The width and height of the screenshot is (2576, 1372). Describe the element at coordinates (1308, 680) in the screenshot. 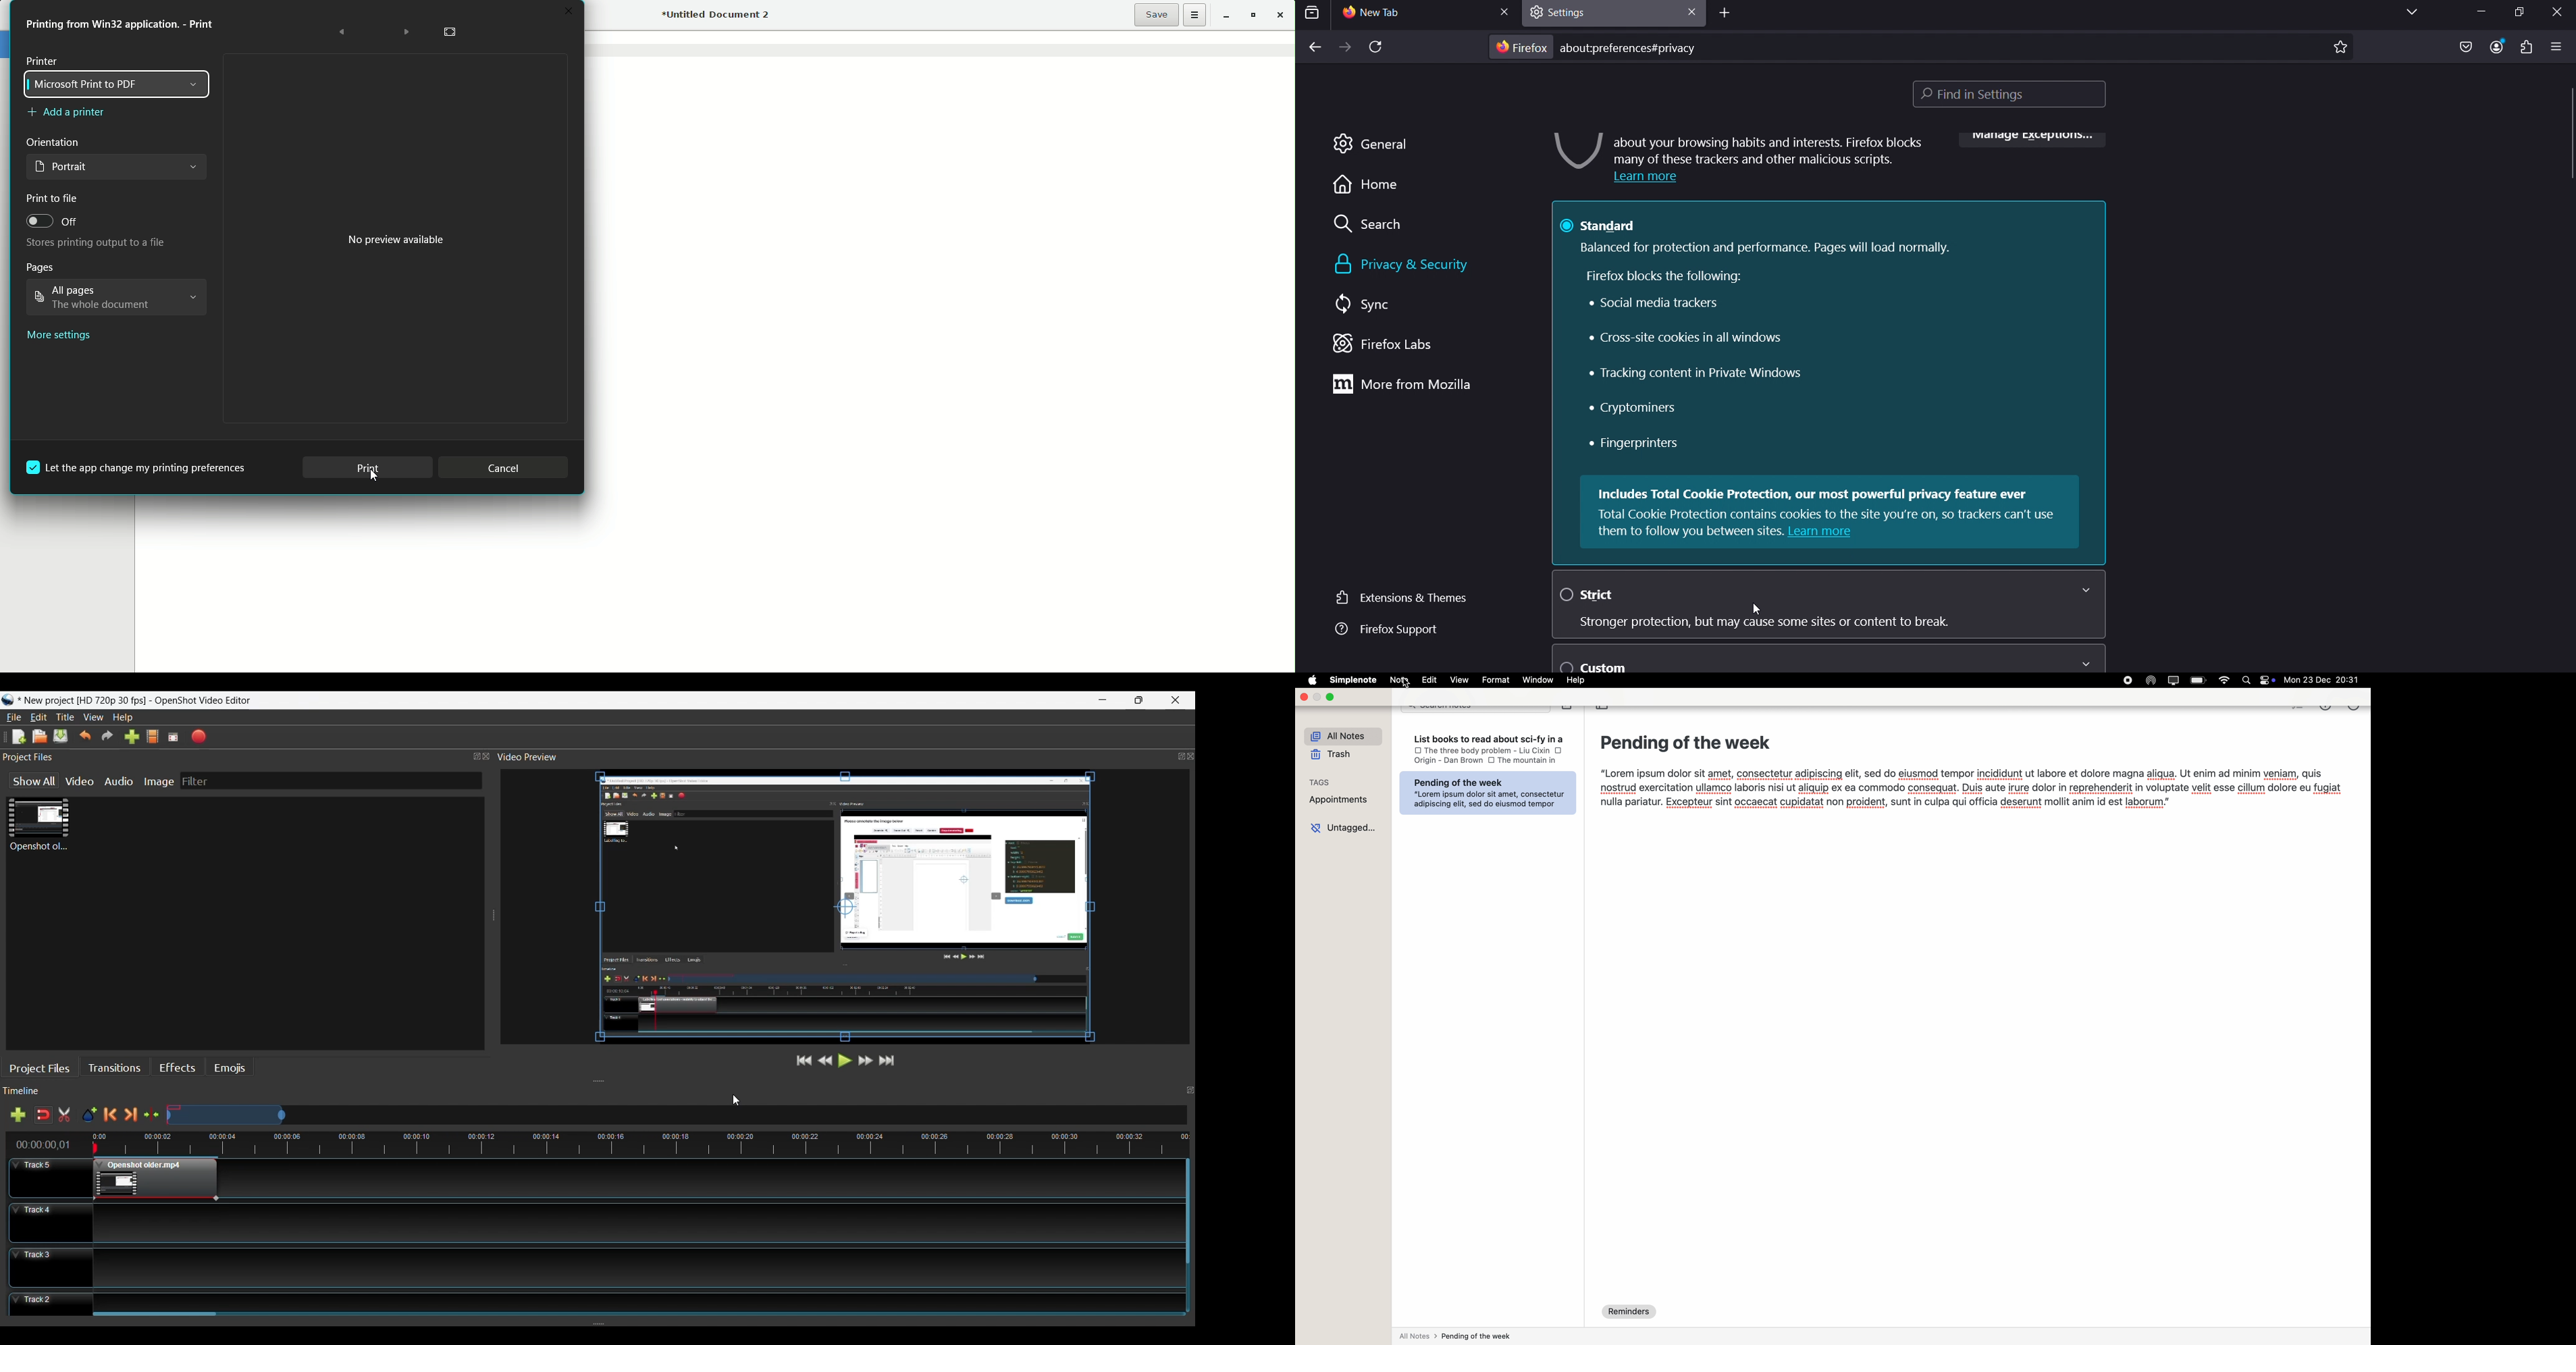

I see `Apple logo` at that location.